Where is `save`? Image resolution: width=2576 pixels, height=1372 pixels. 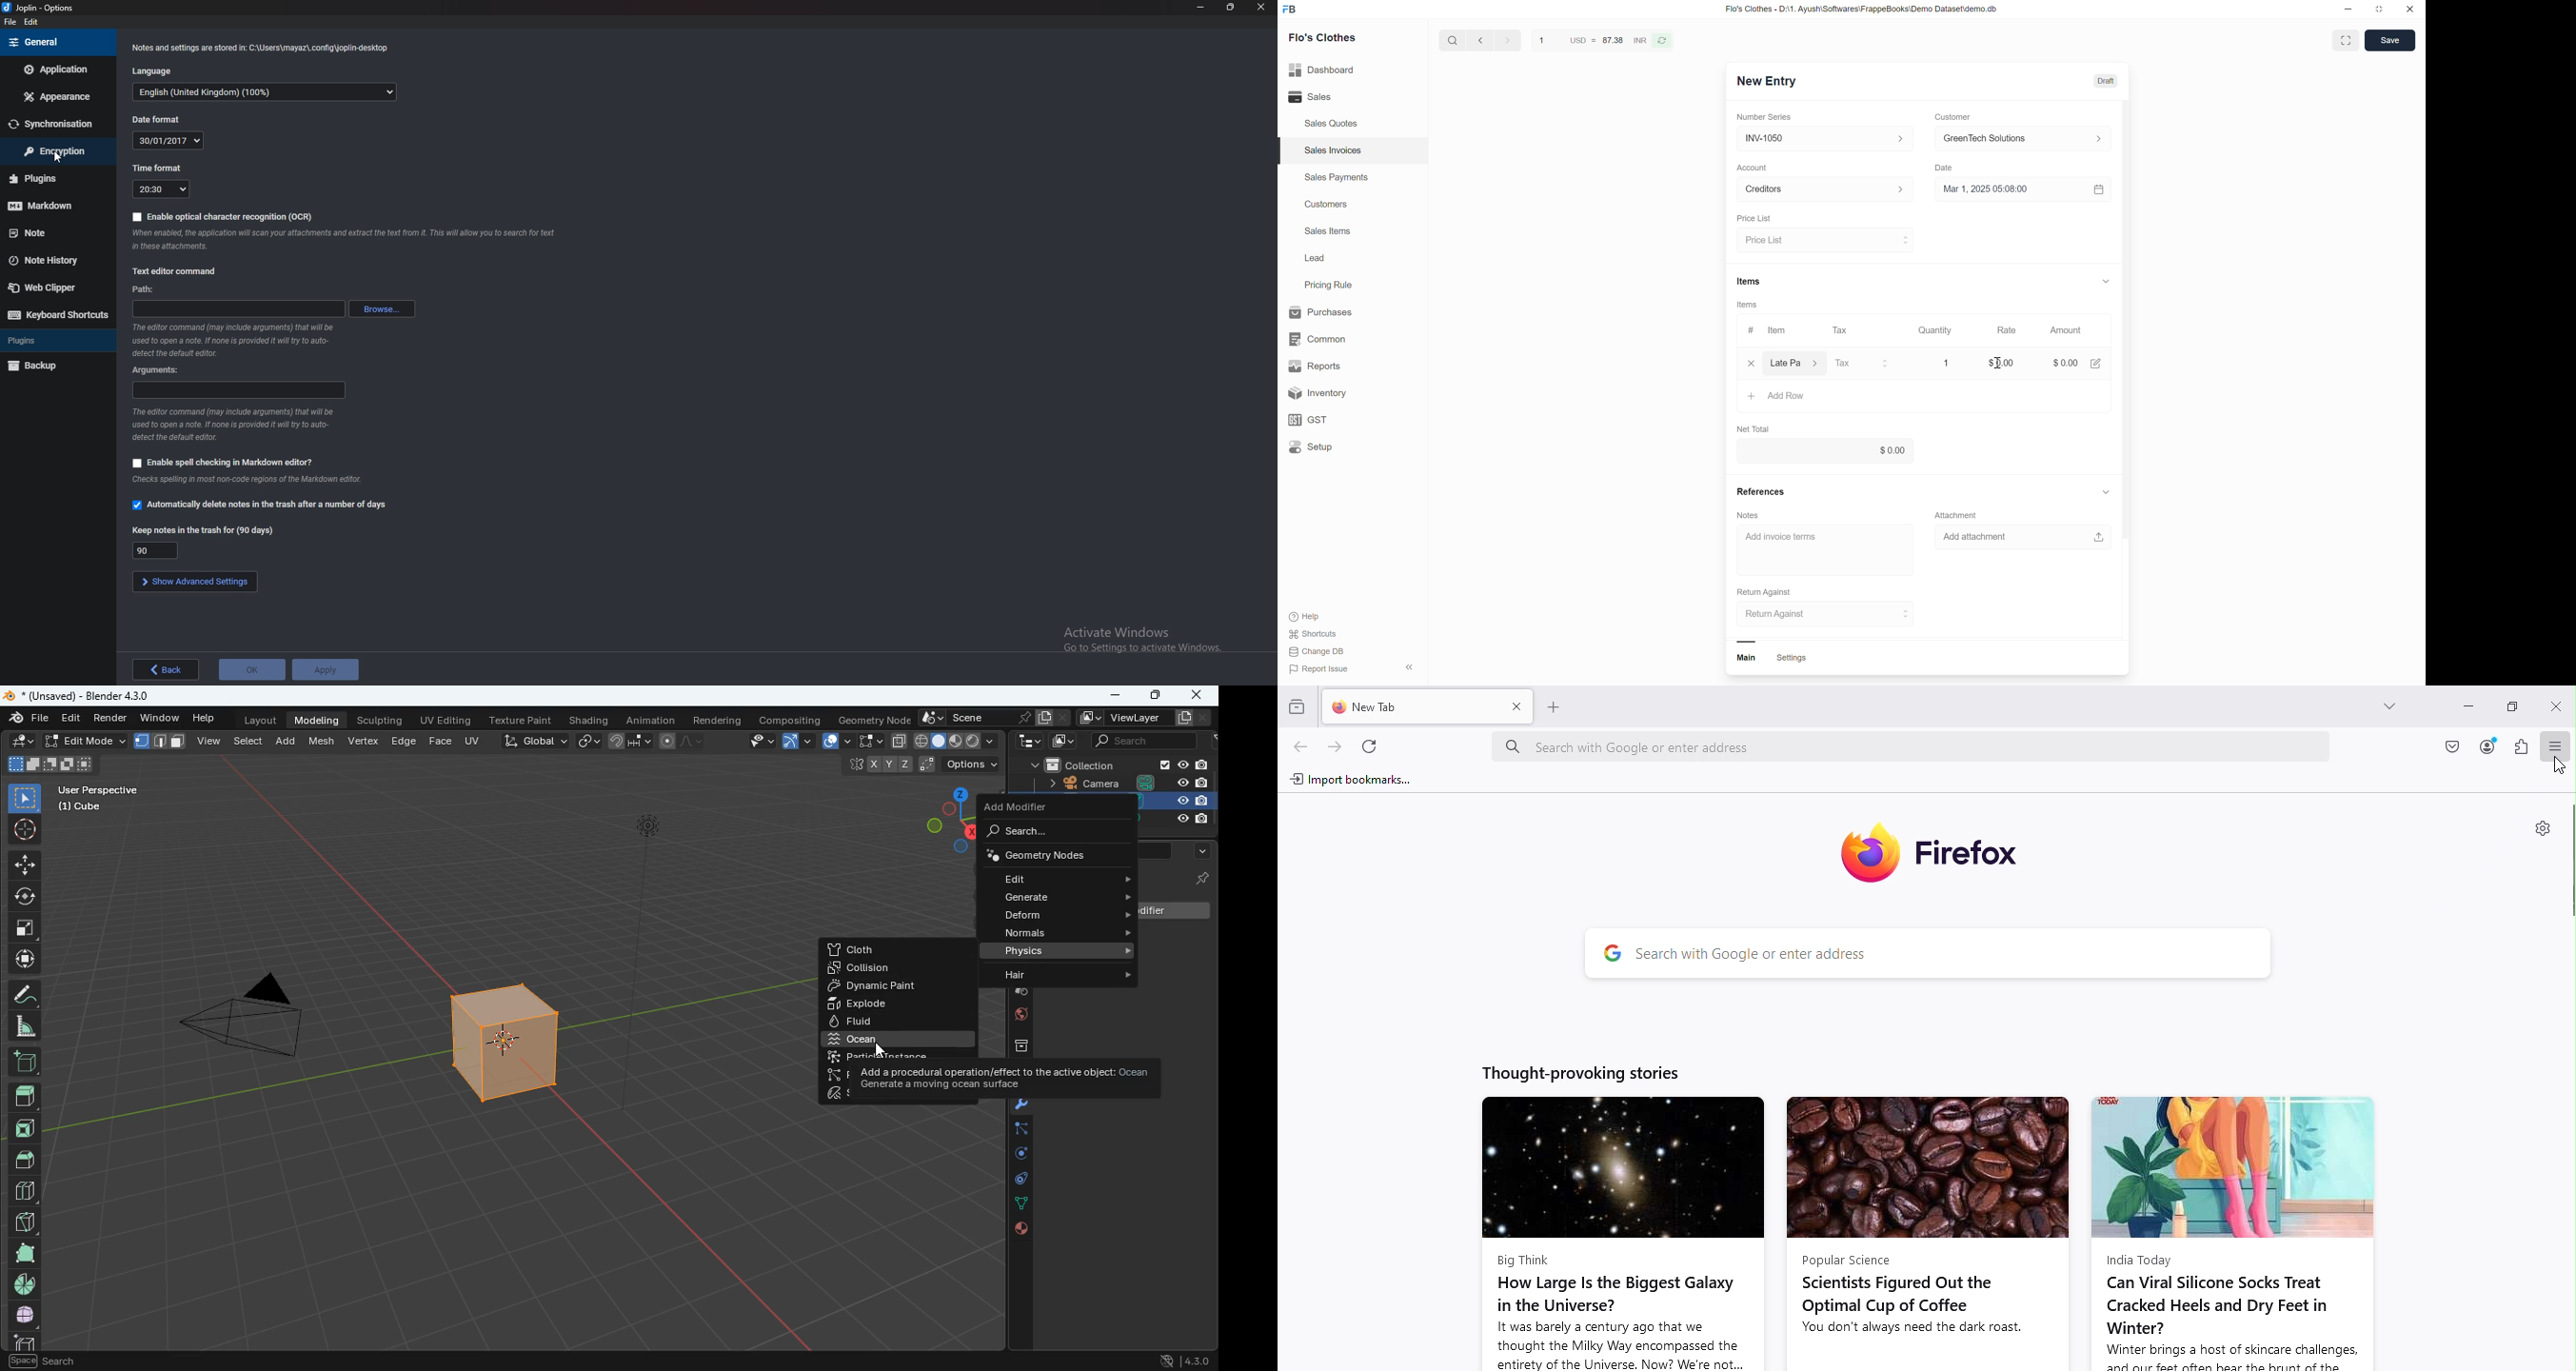
save is located at coordinates (2390, 41).